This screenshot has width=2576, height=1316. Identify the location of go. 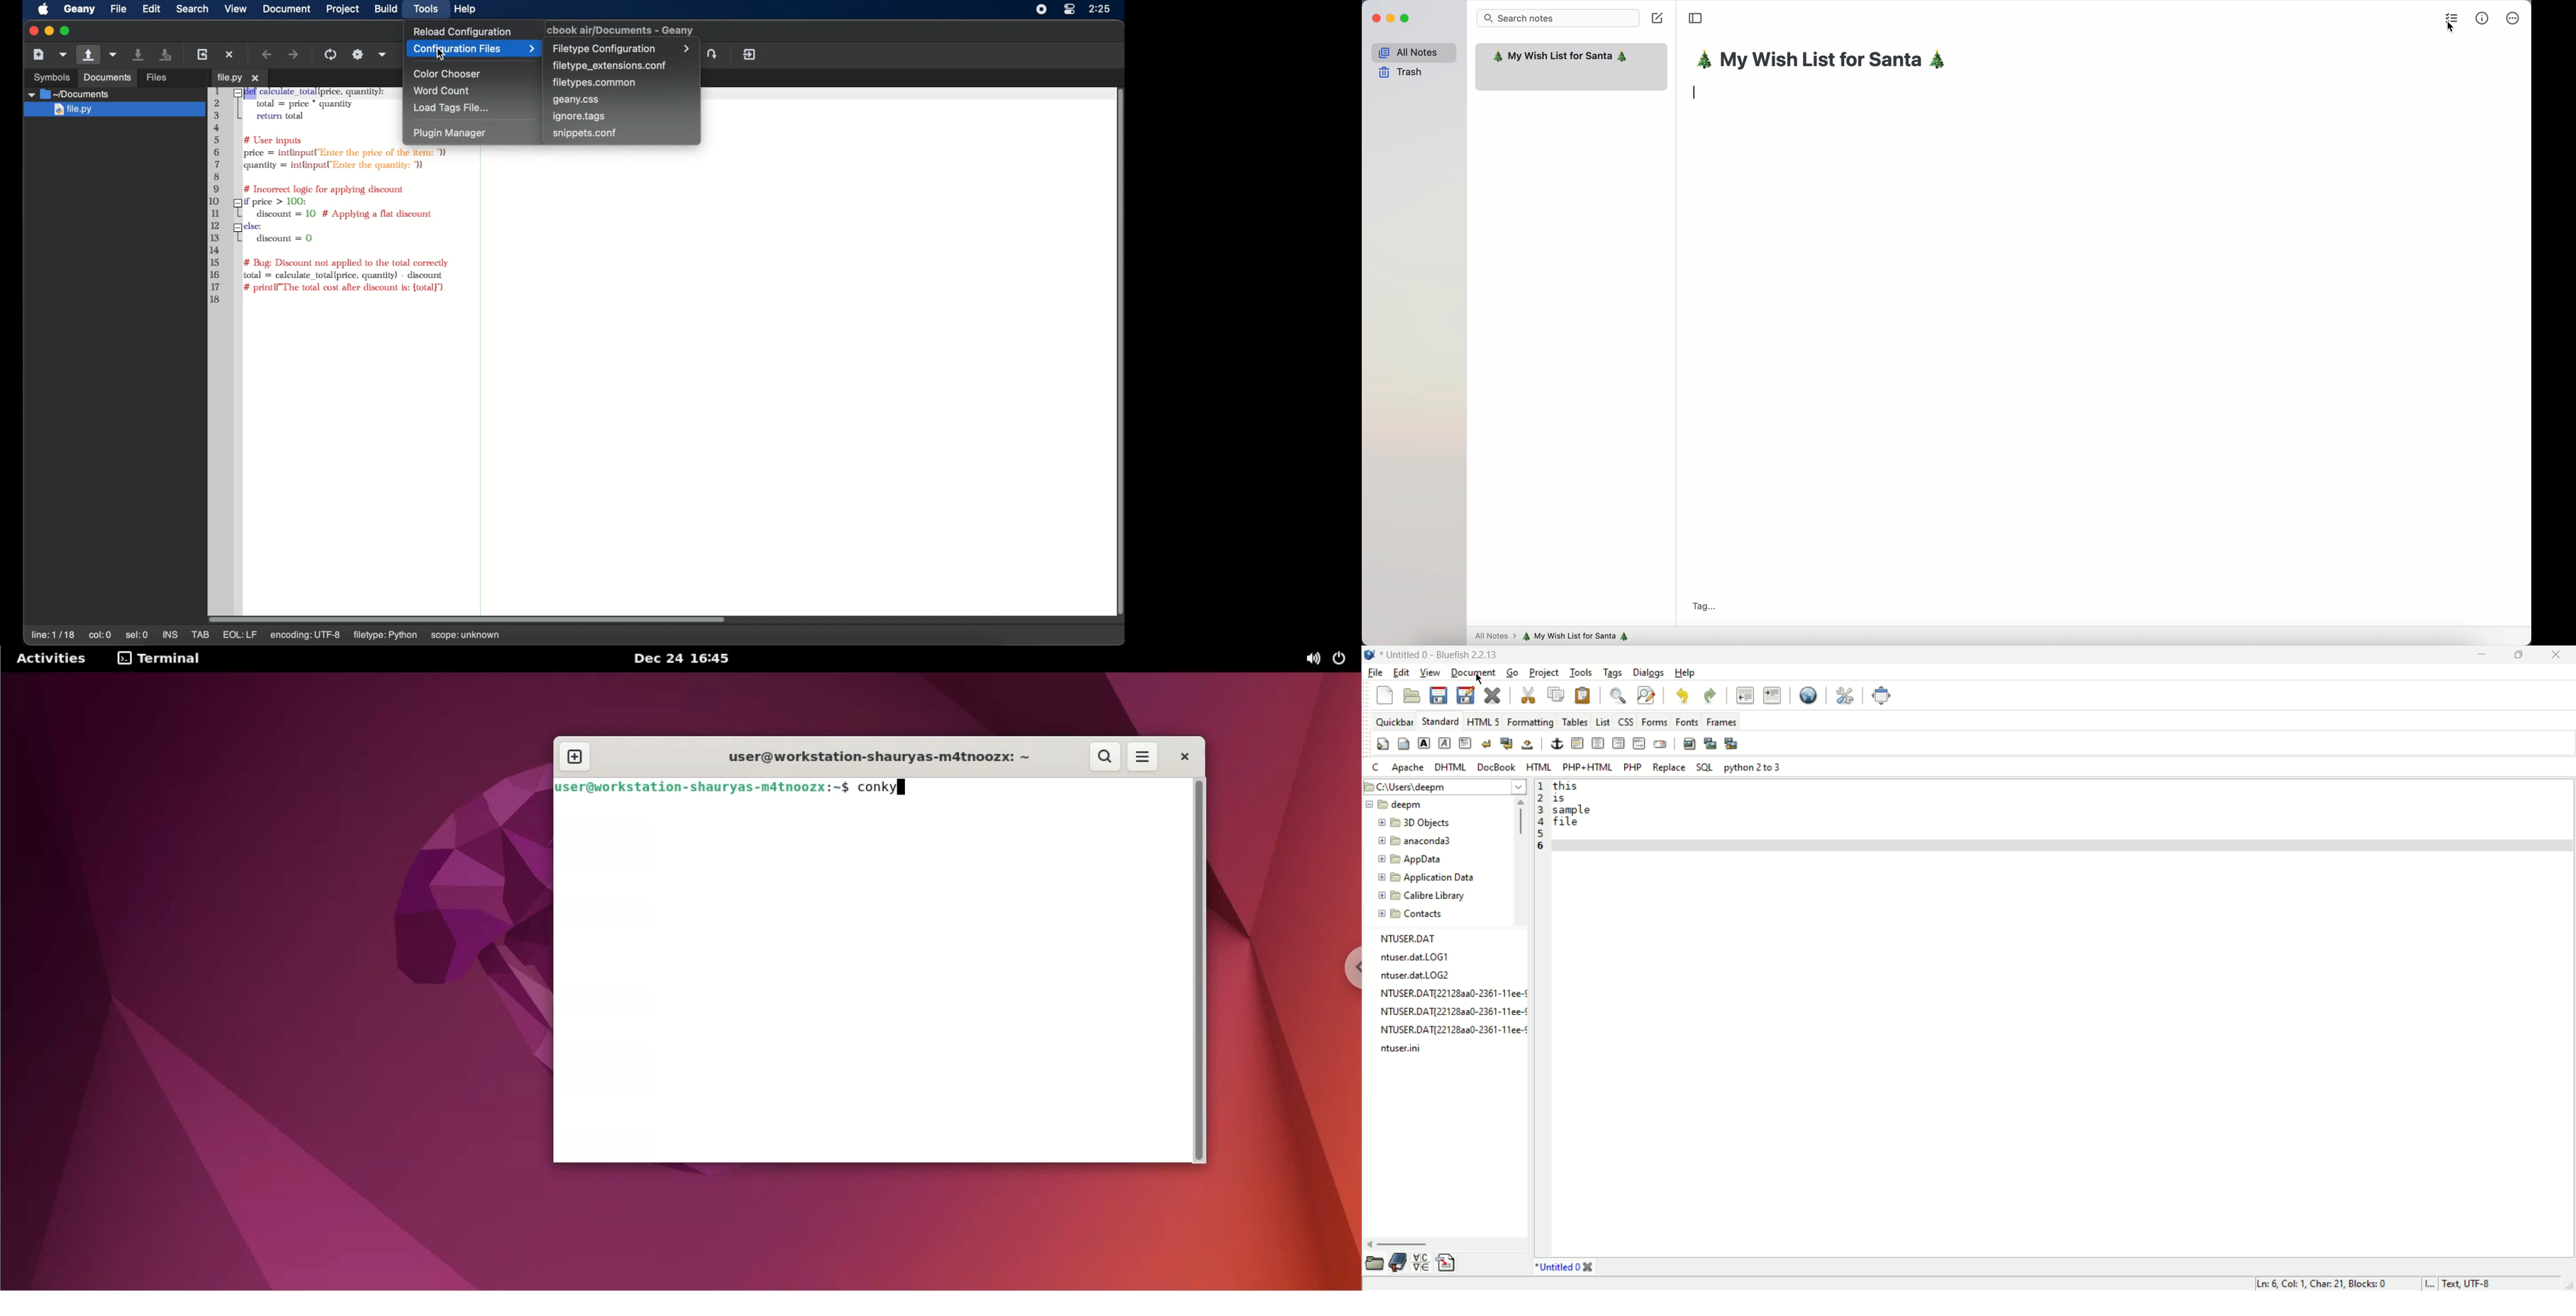
(1514, 673).